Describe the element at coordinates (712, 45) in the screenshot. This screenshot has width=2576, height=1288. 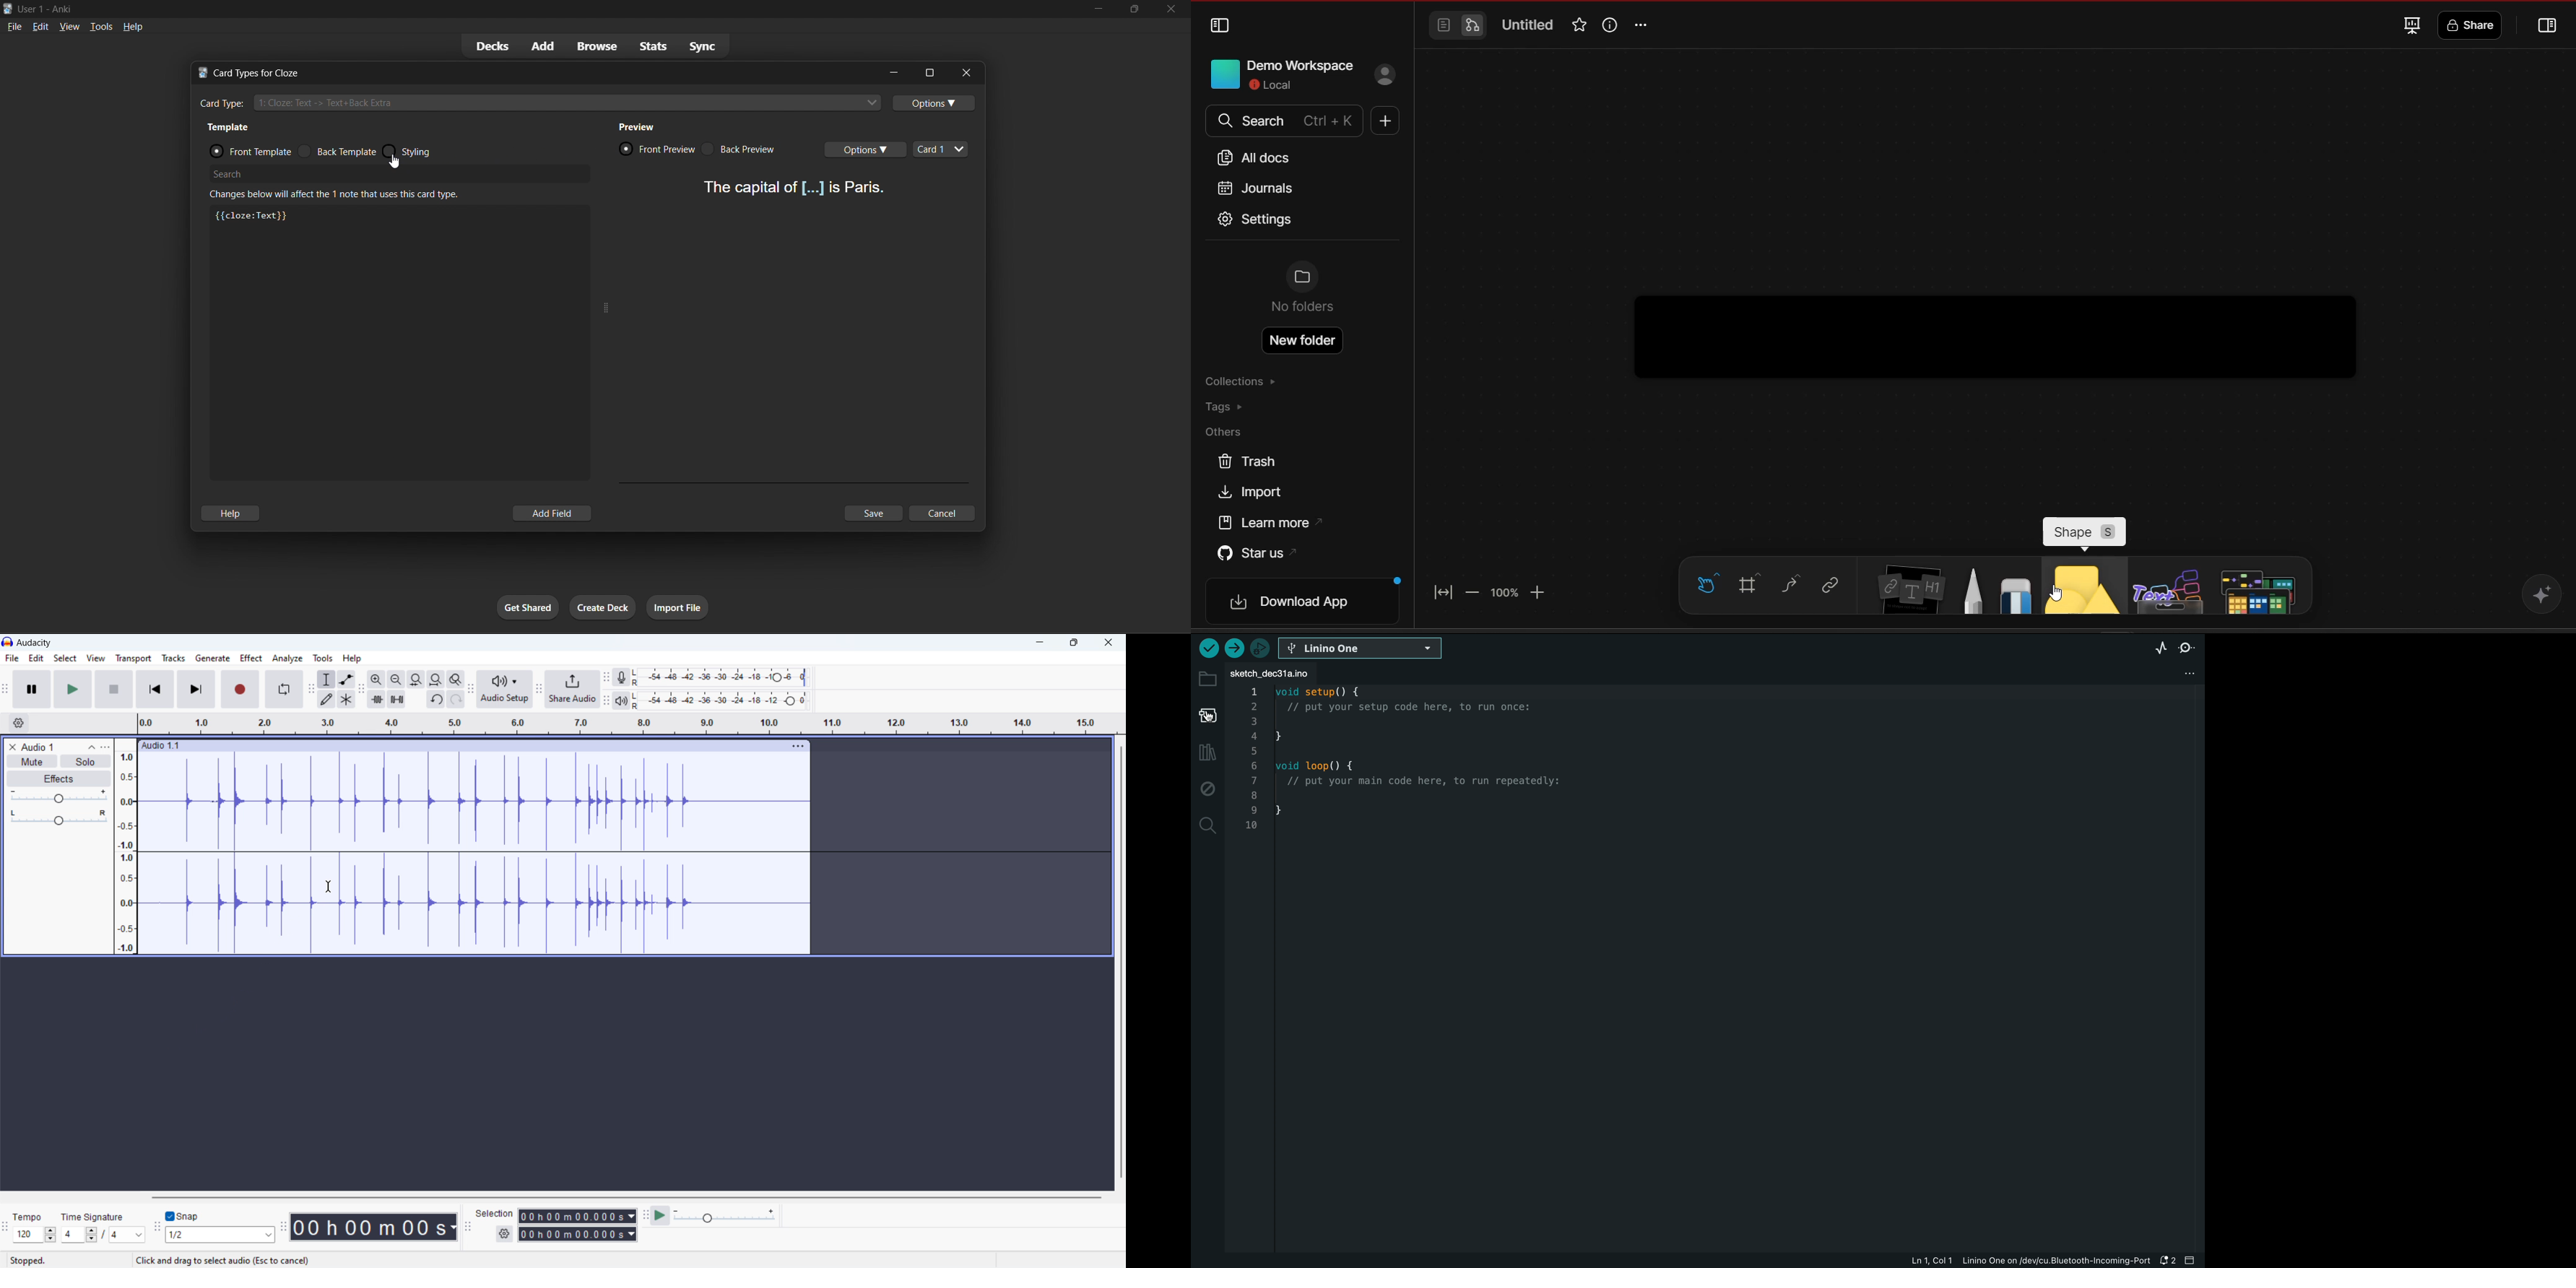
I see `sync` at that location.